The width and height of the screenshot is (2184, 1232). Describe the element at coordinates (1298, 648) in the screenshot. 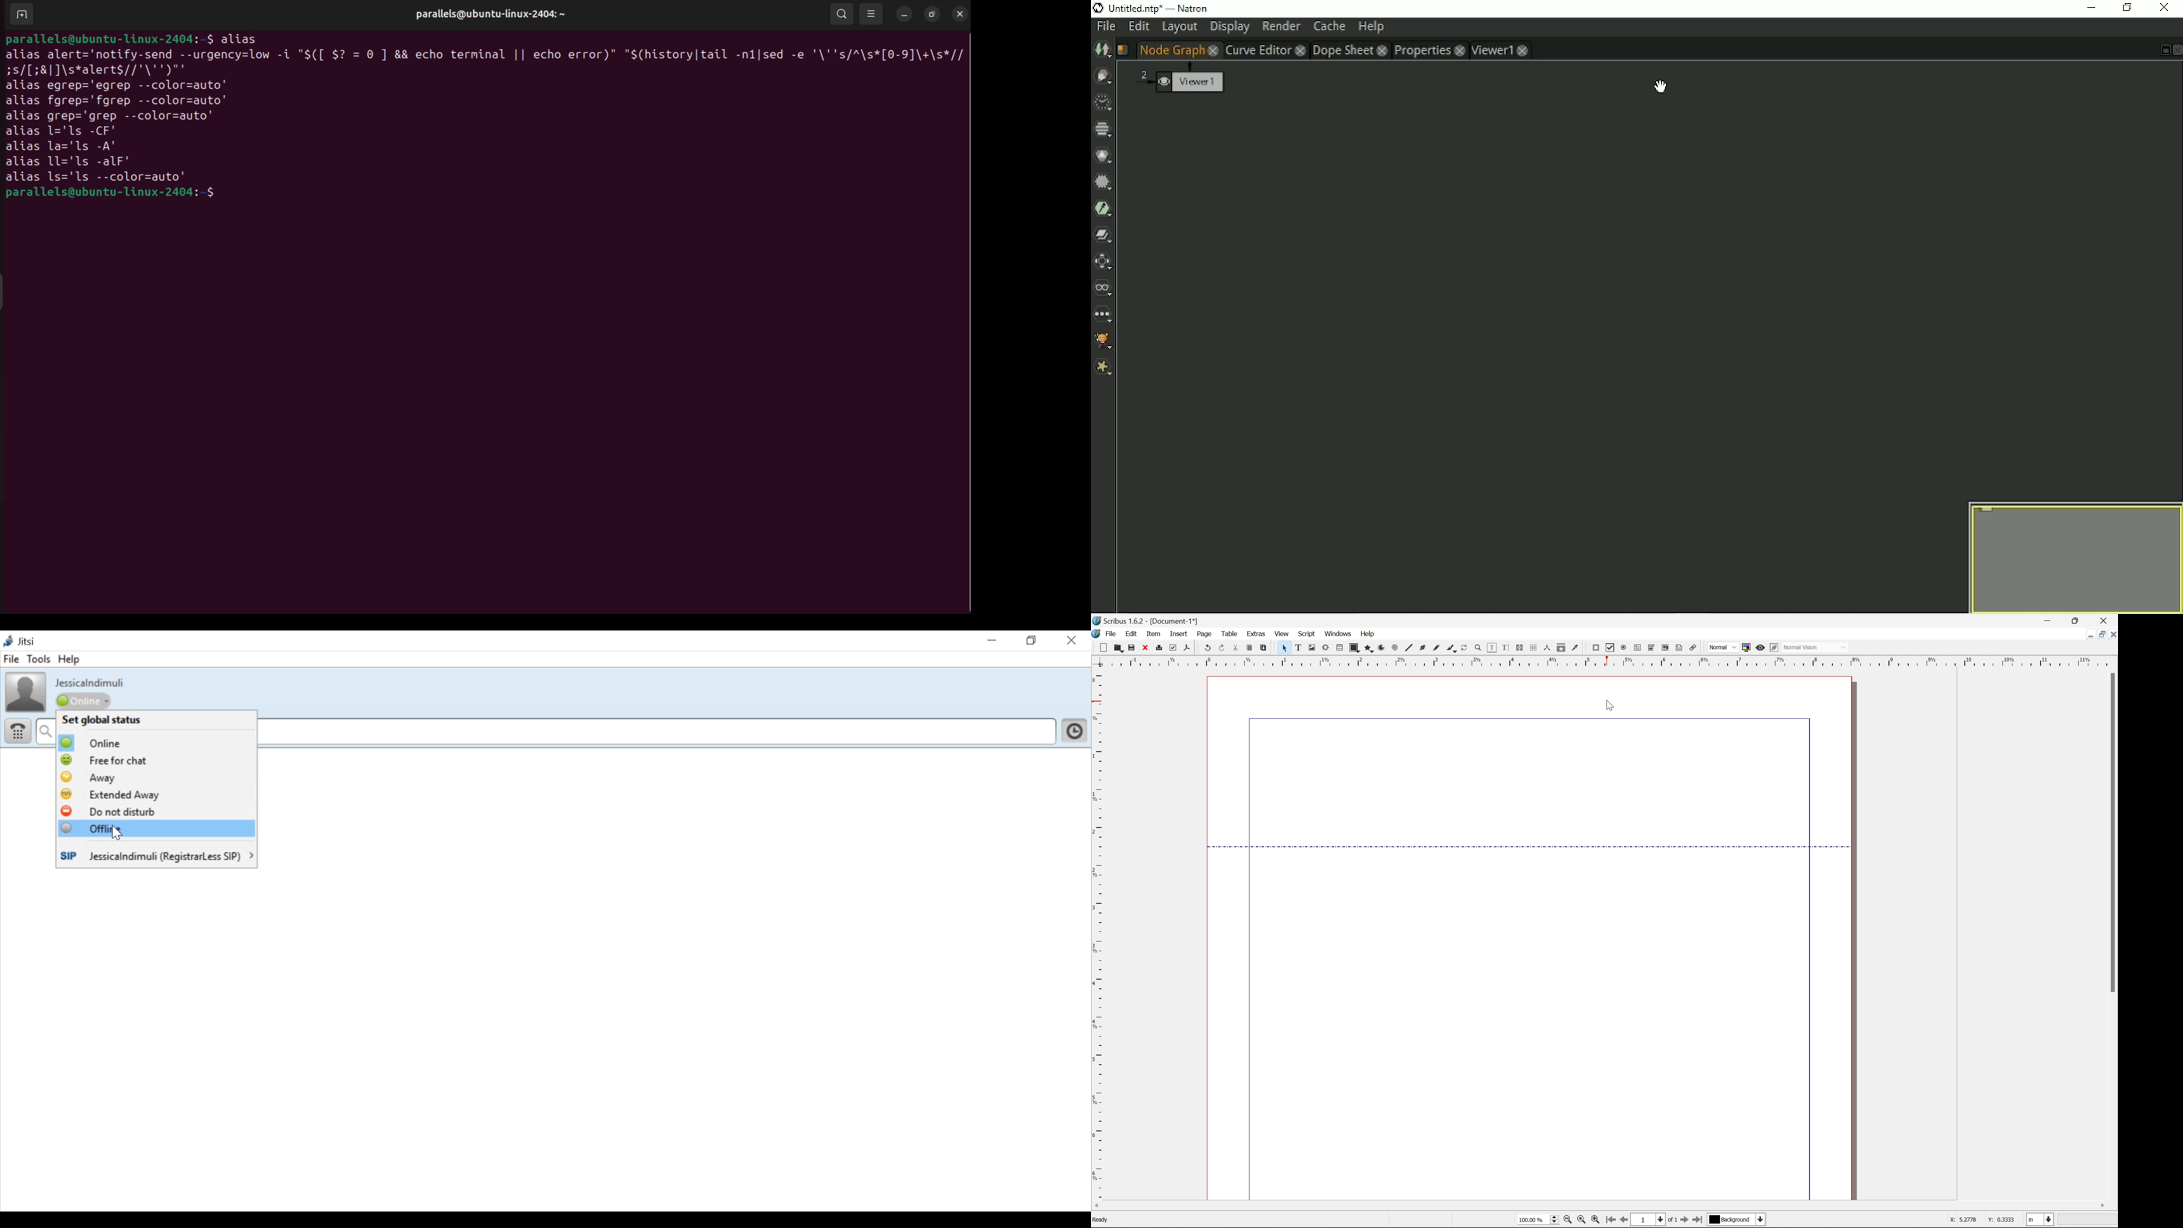

I see `text frame` at that location.